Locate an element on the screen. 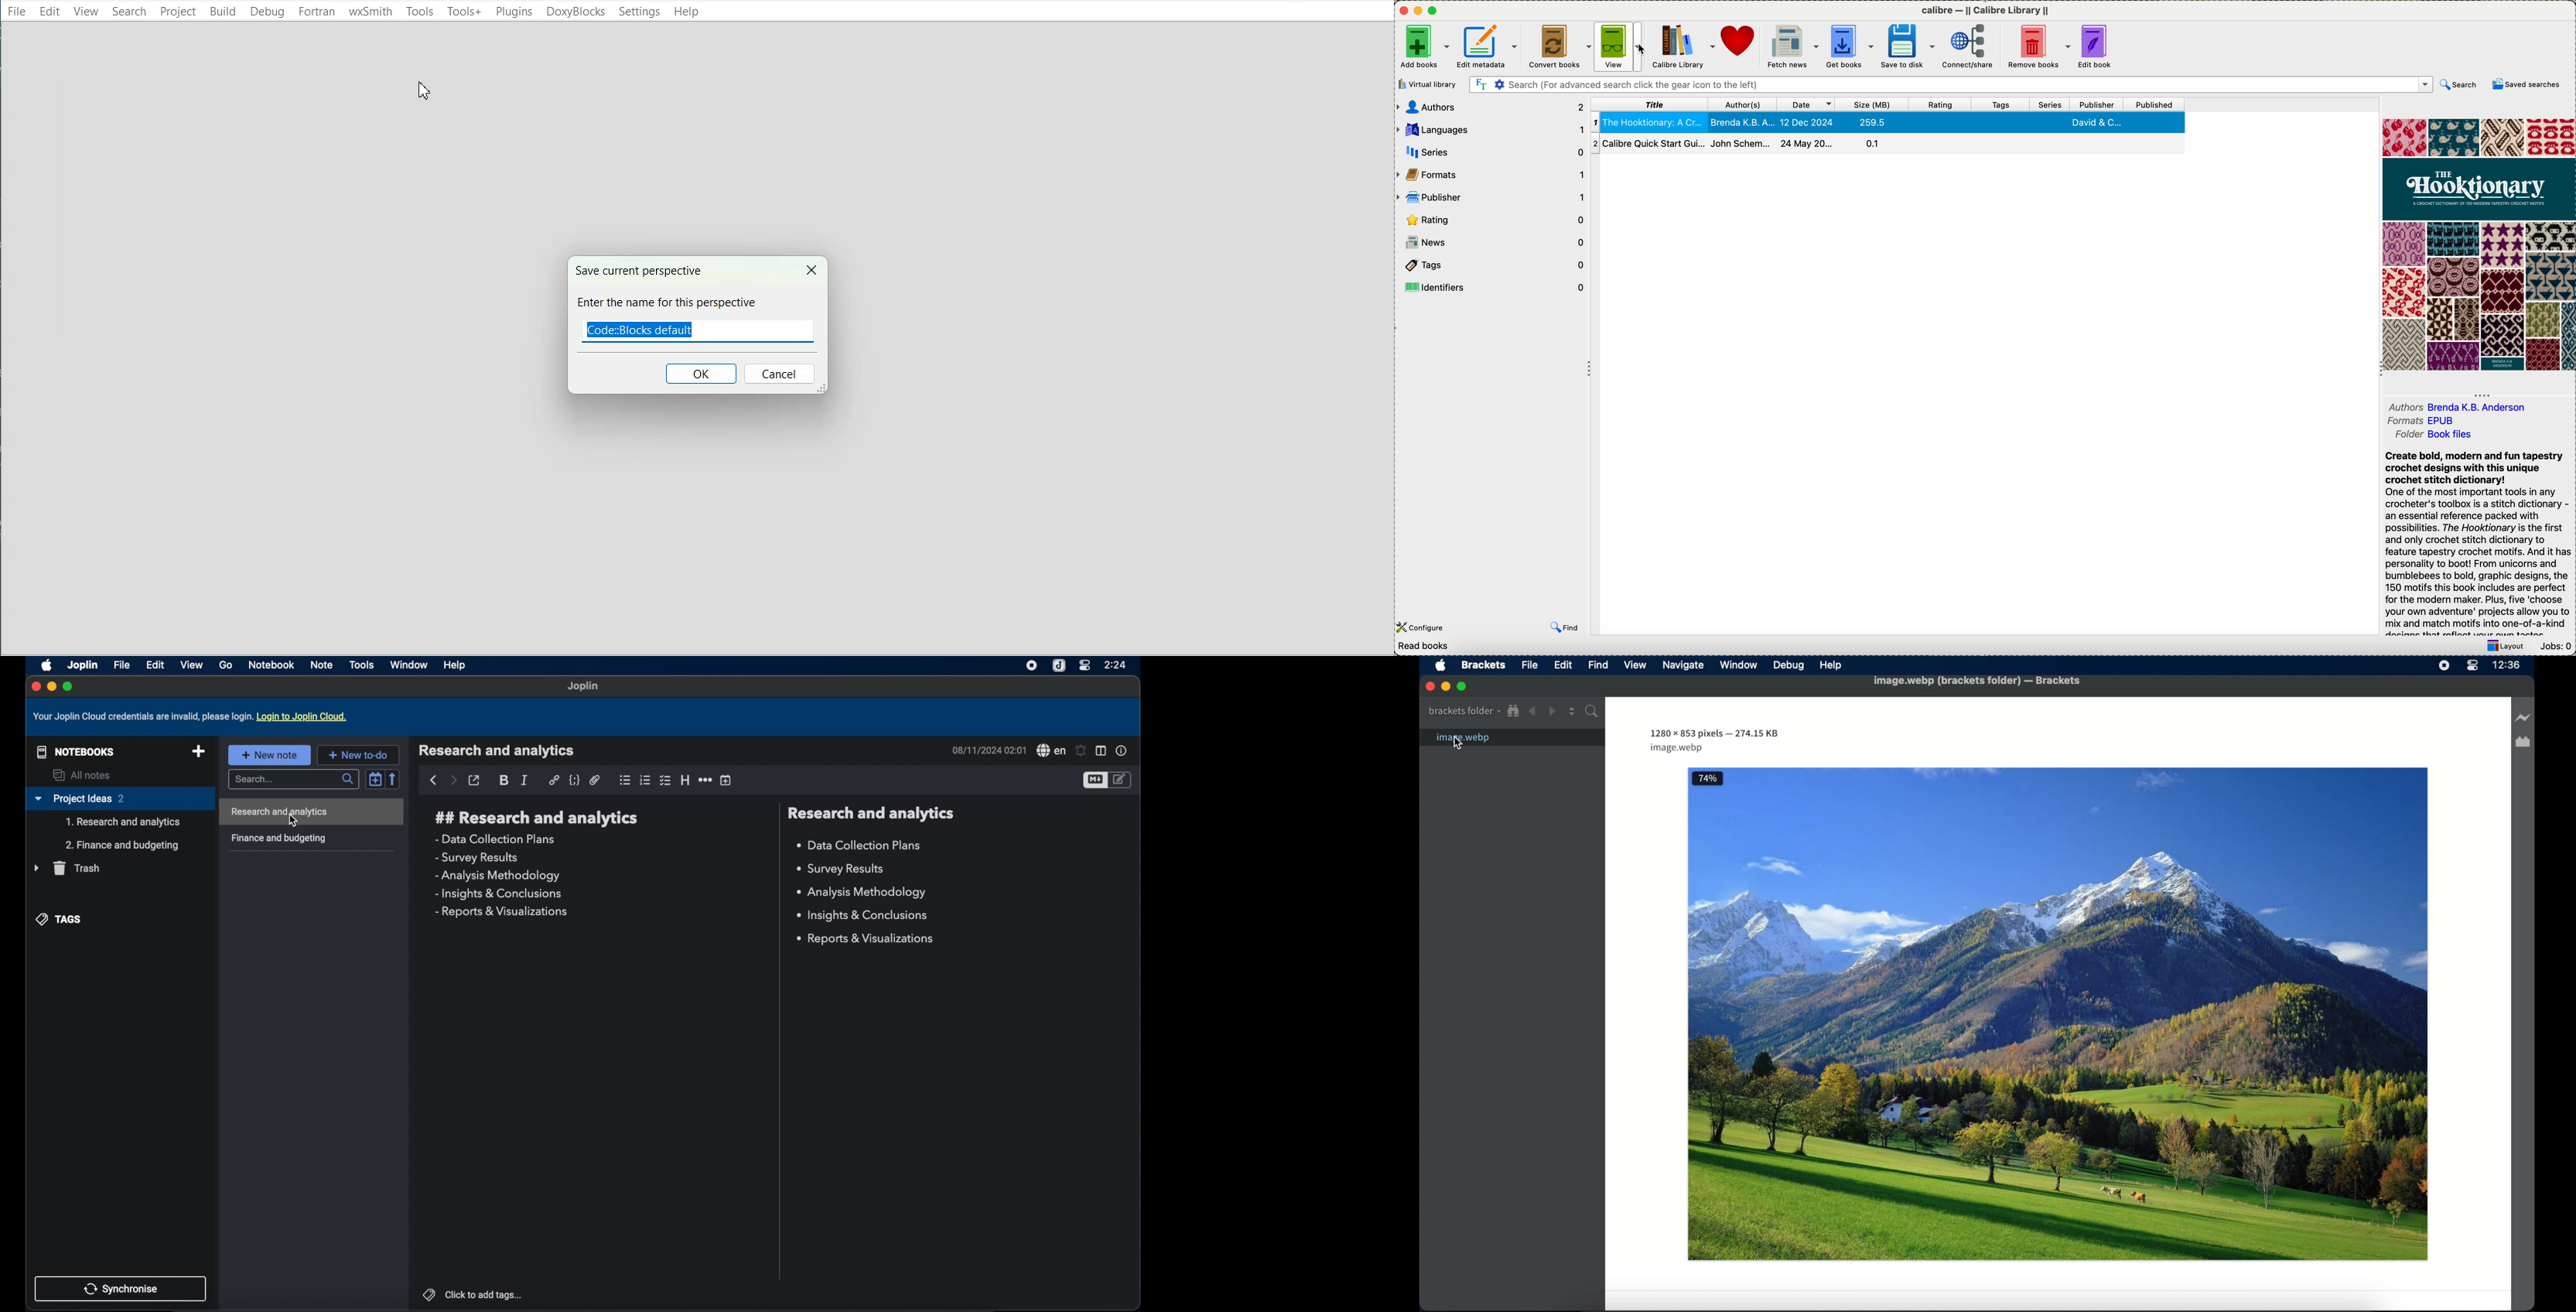 The width and height of the screenshot is (2576, 1316). 1280 x 853 pixels - 274.15 KB is located at coordinates (1715, 734).